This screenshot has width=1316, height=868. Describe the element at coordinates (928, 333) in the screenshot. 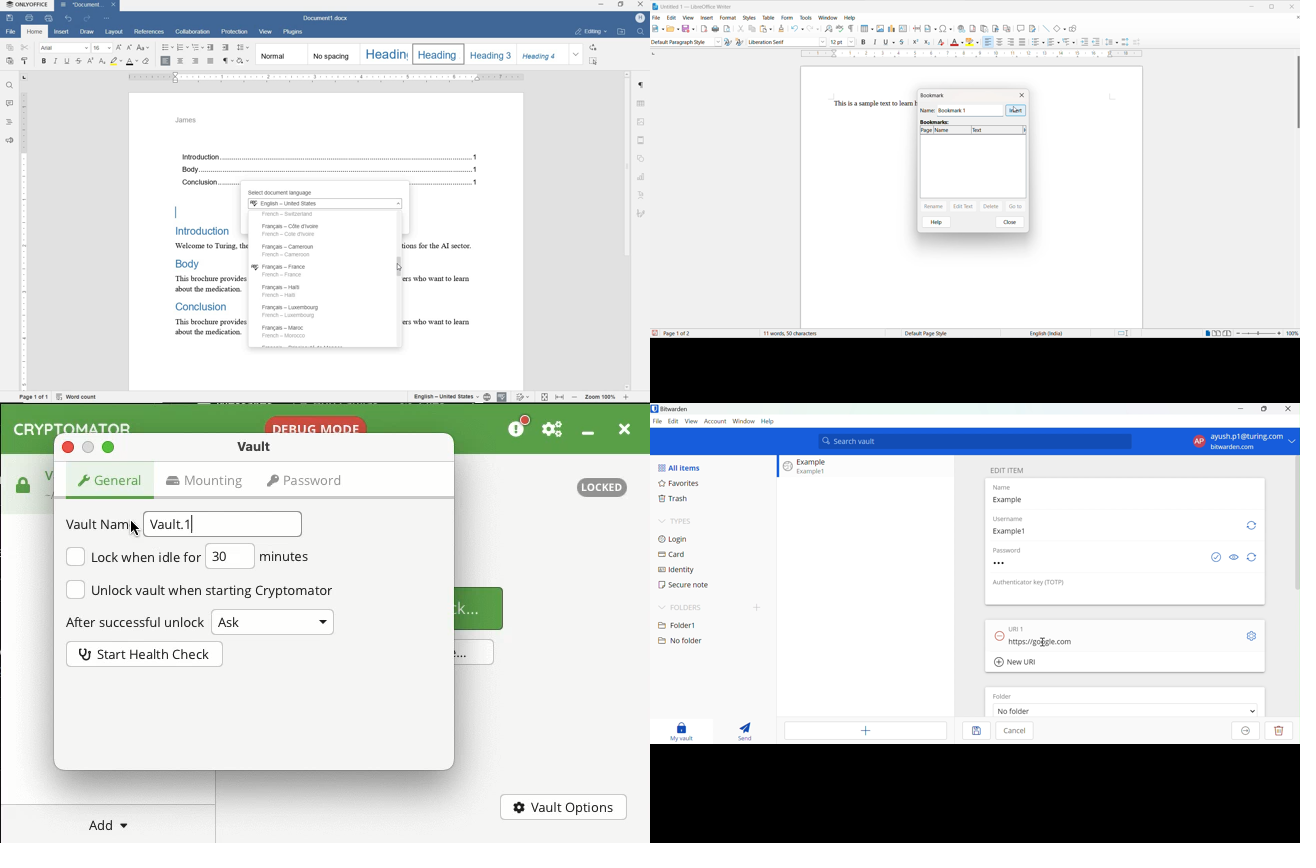

I see `Default Page style` at that location.